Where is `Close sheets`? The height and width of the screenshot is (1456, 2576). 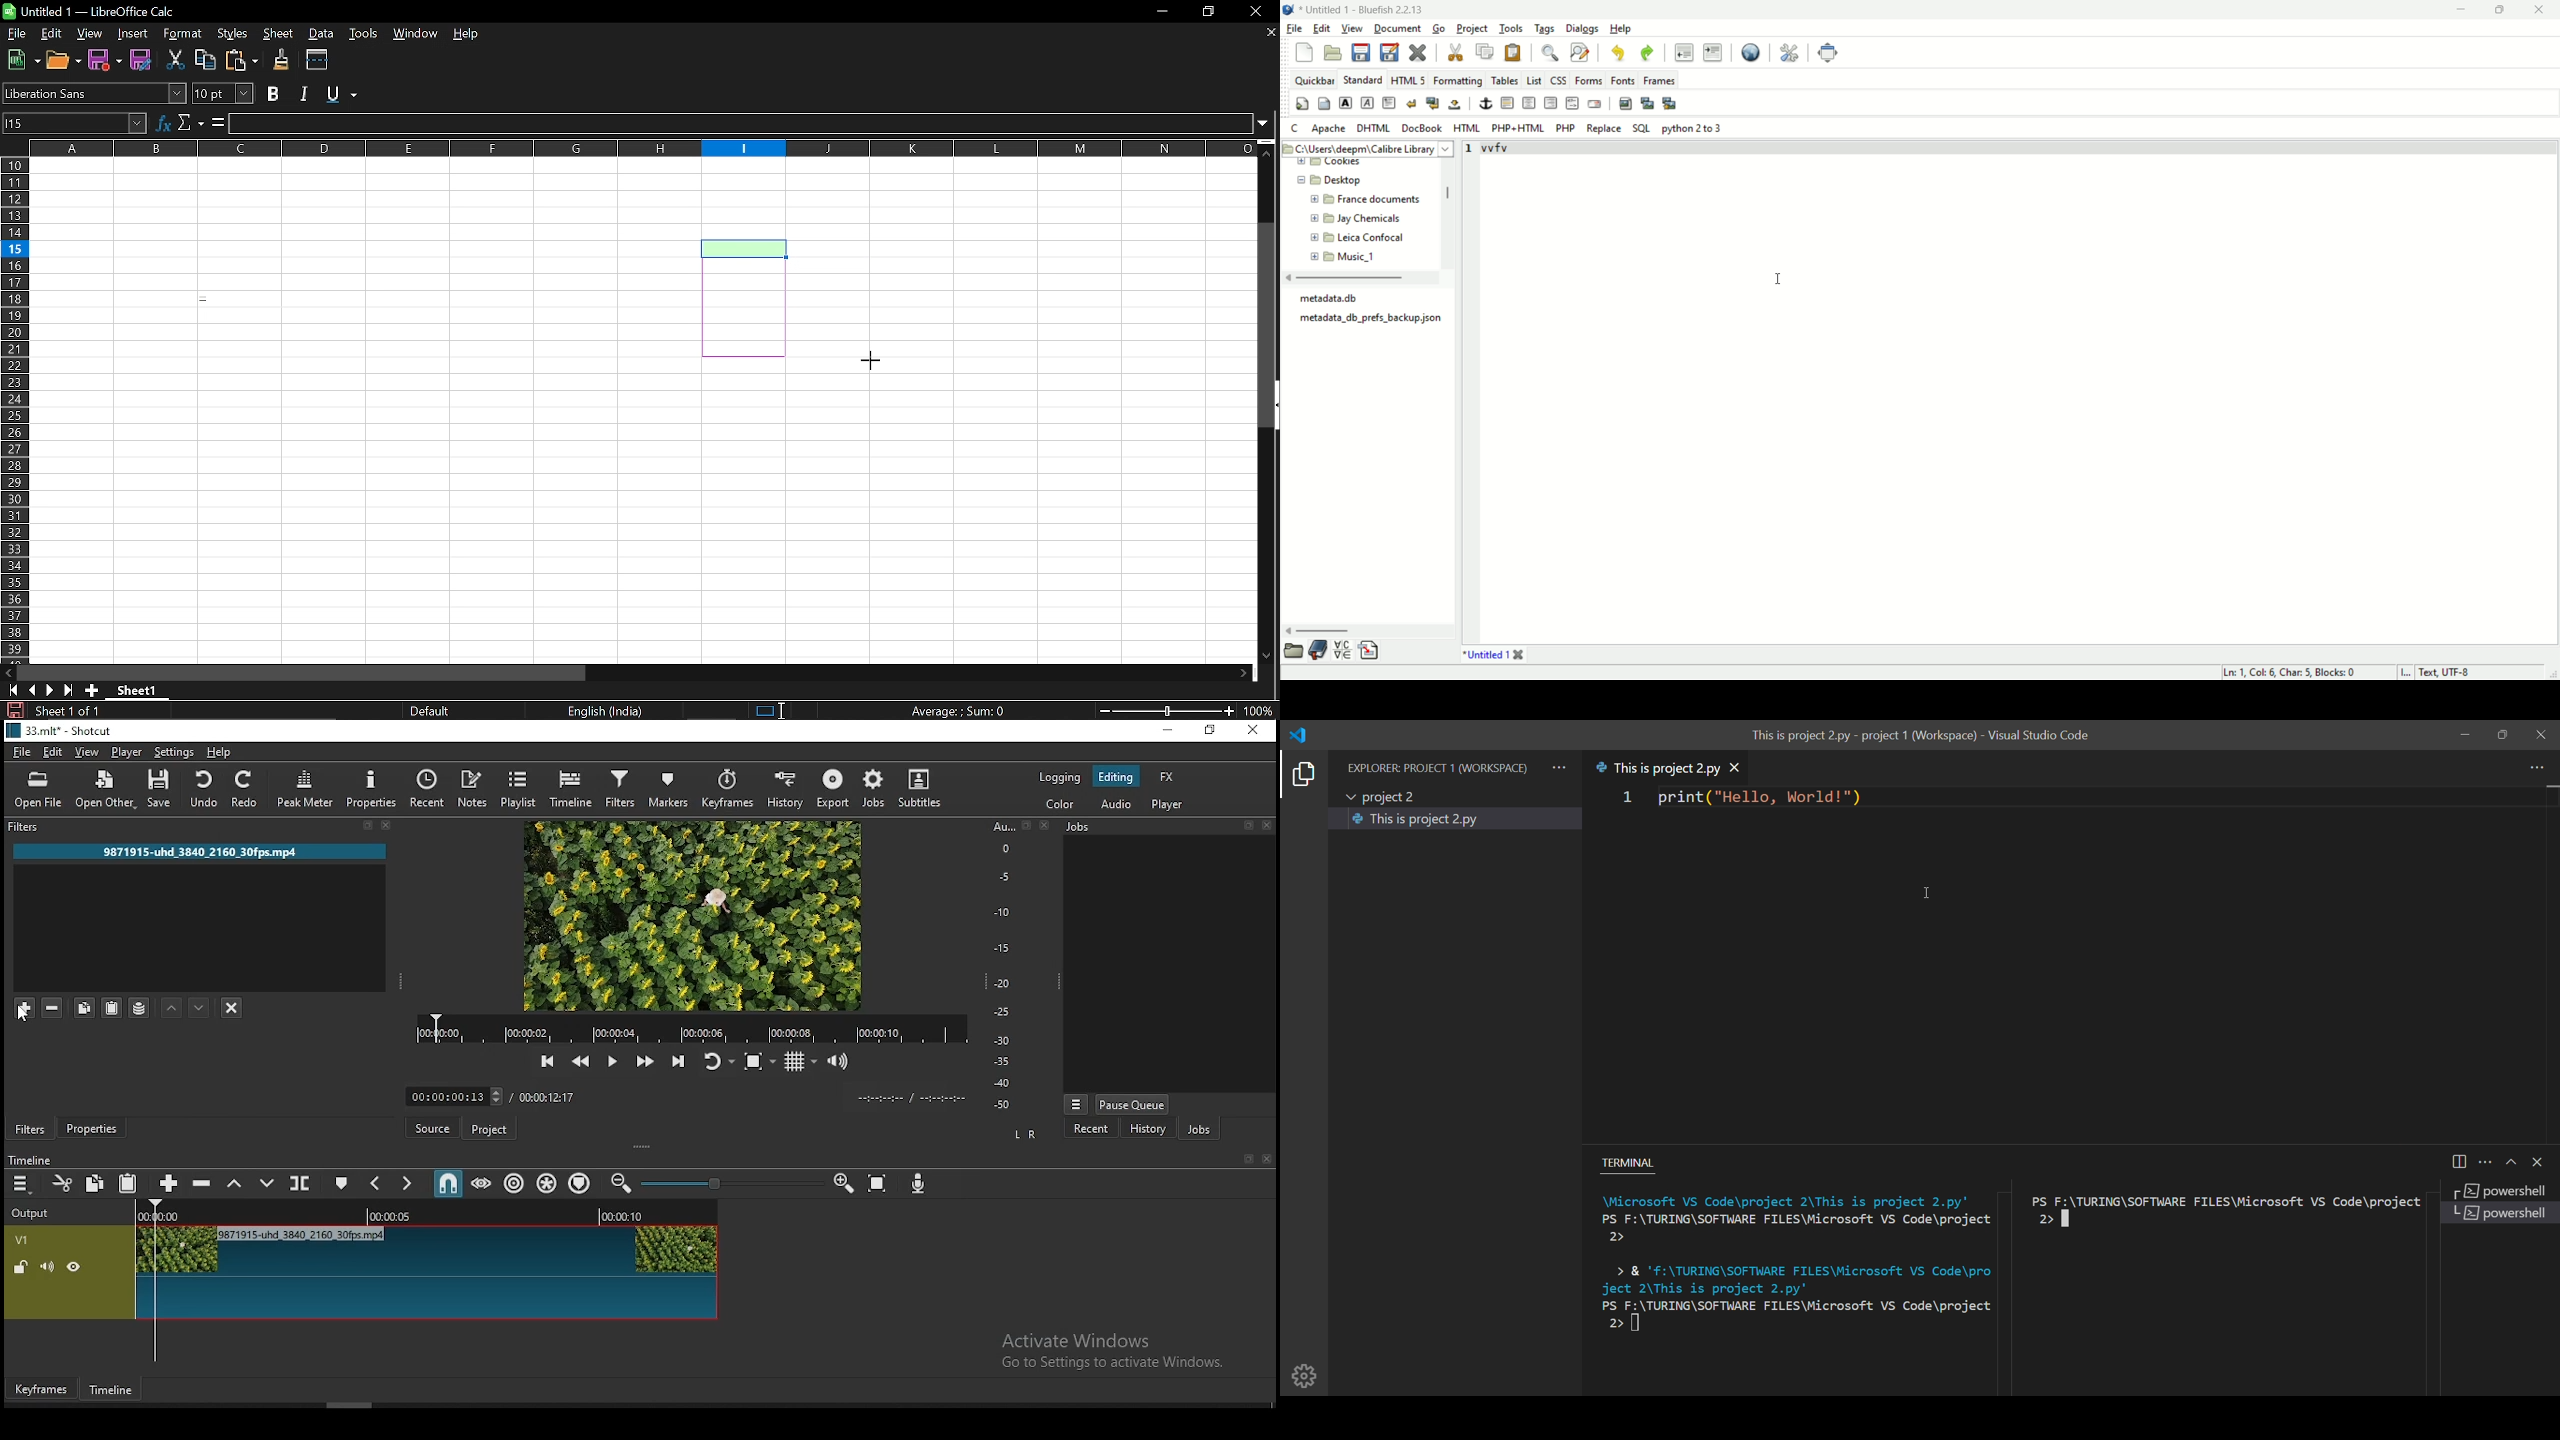 Close sheets is located at coordinates (1269, 34).